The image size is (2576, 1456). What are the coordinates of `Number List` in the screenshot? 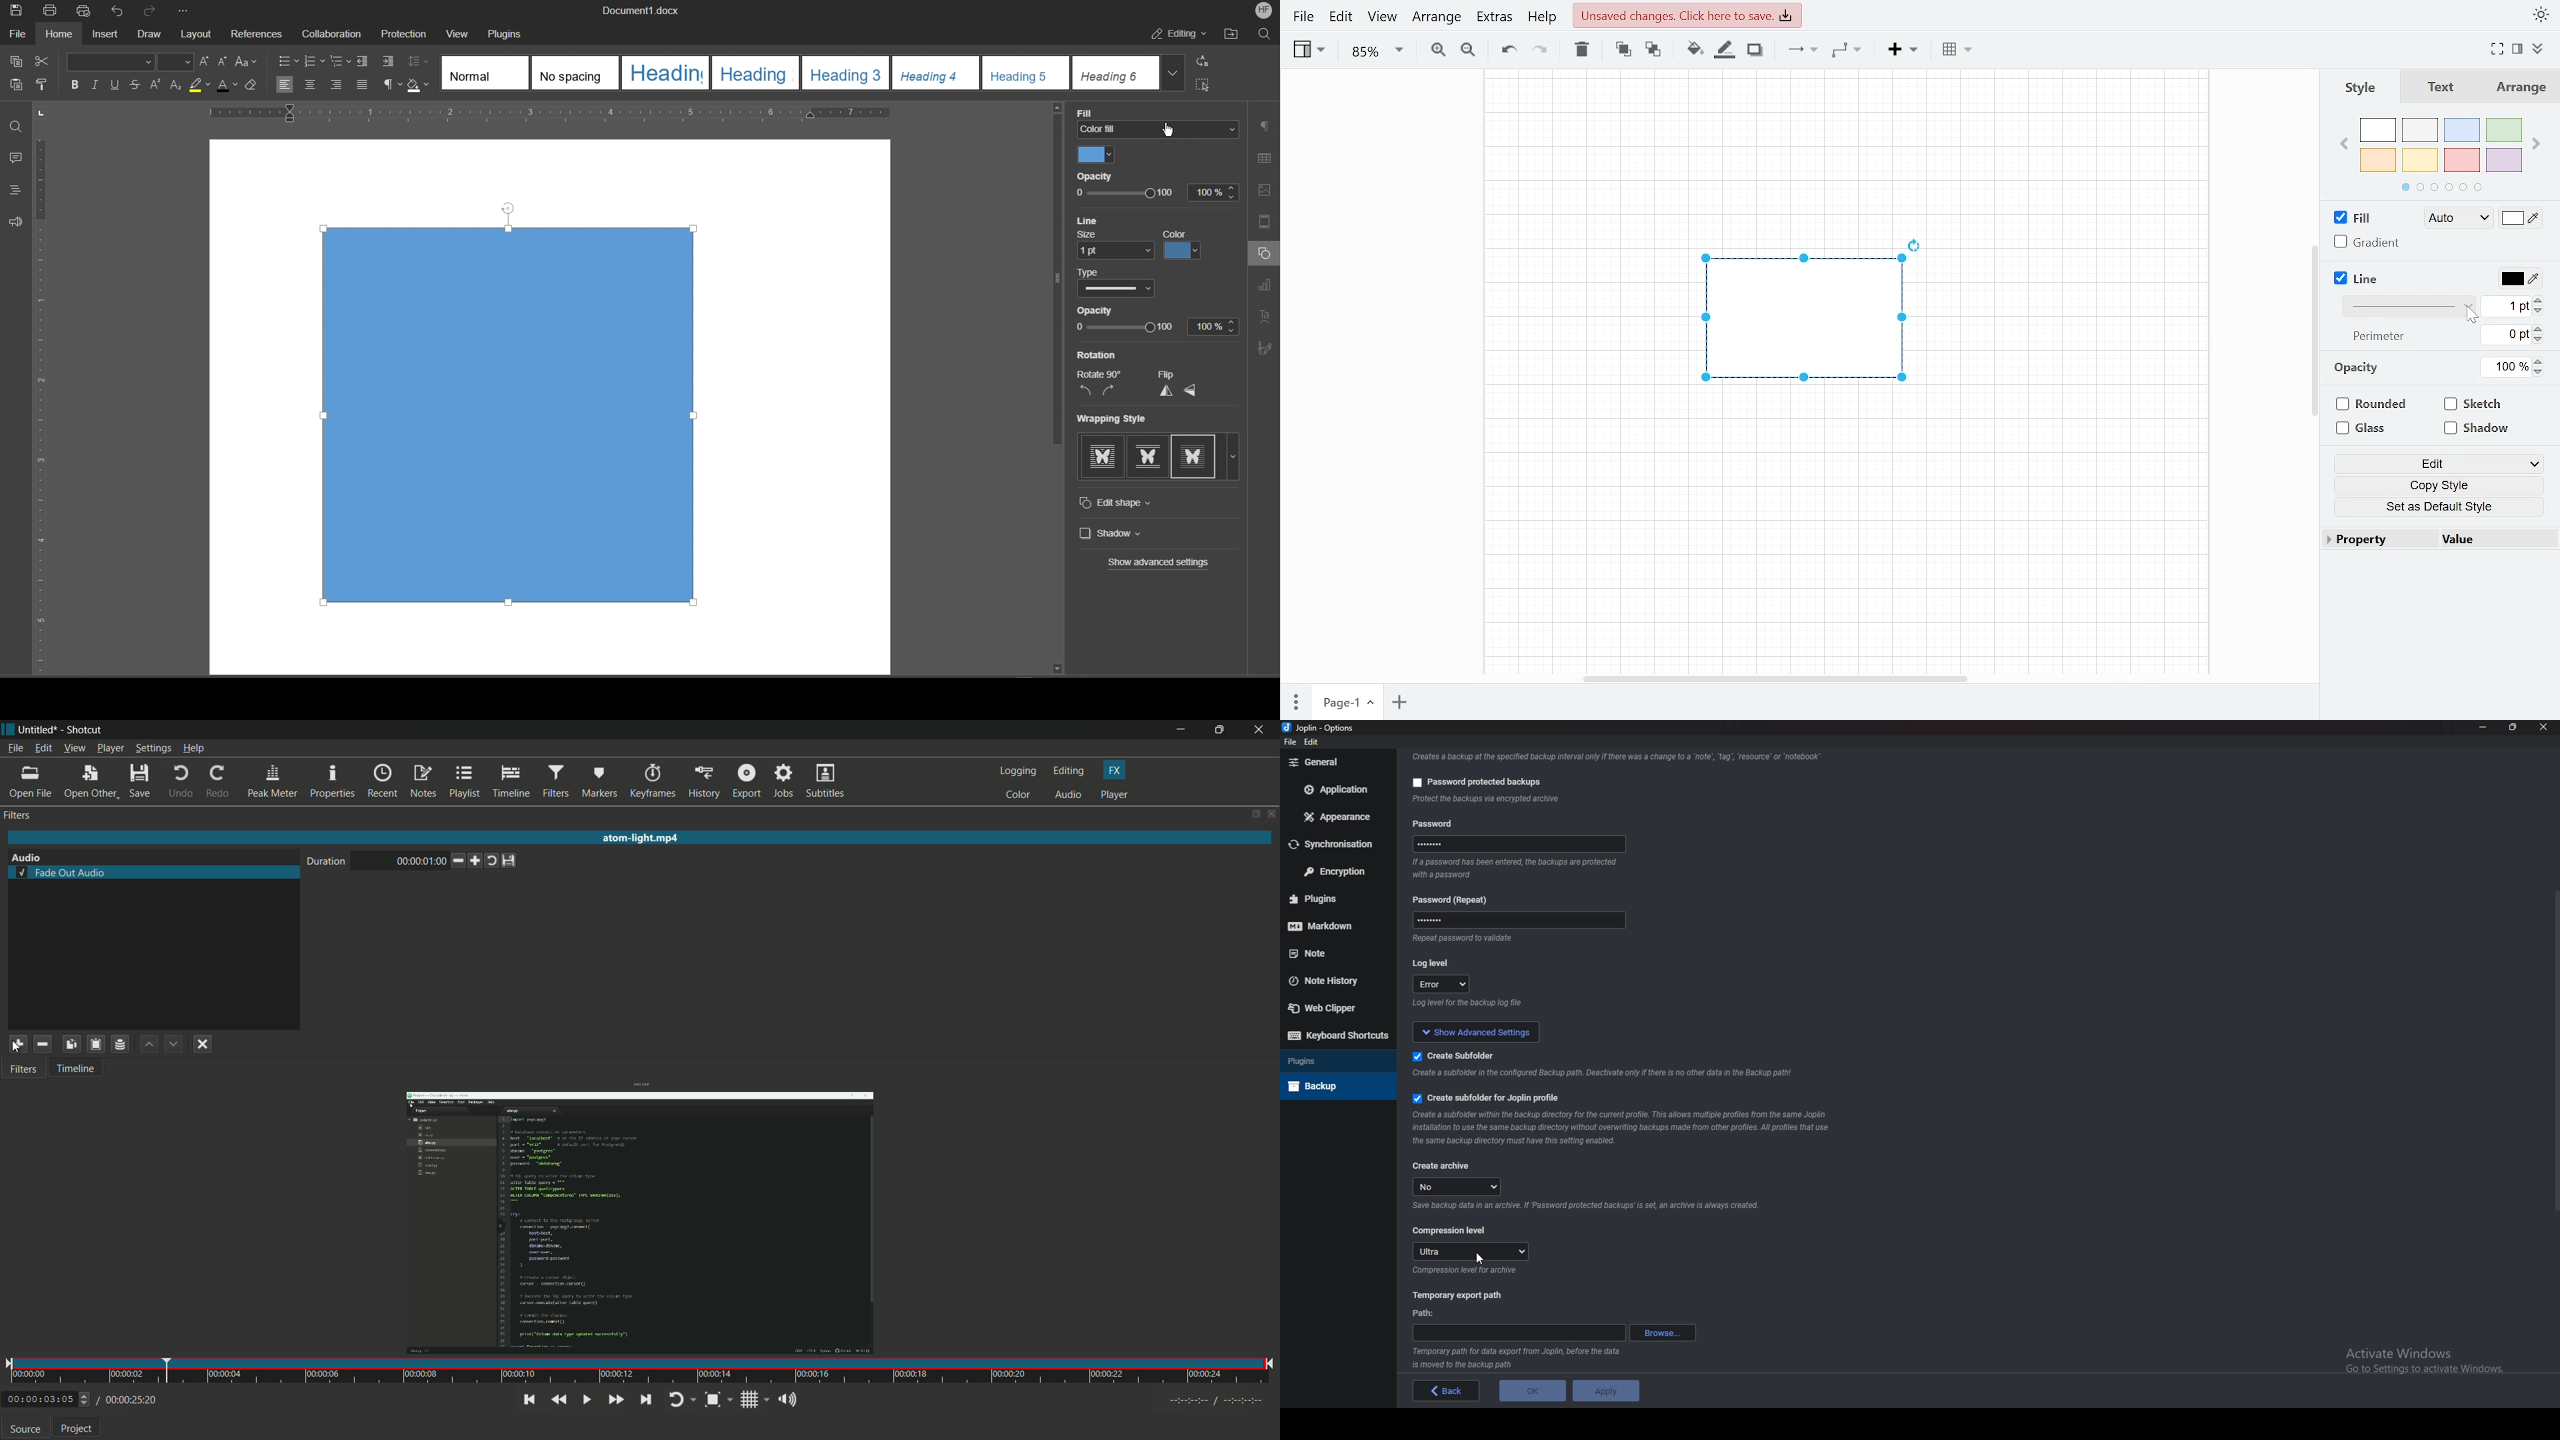 It's located at (316, 61).